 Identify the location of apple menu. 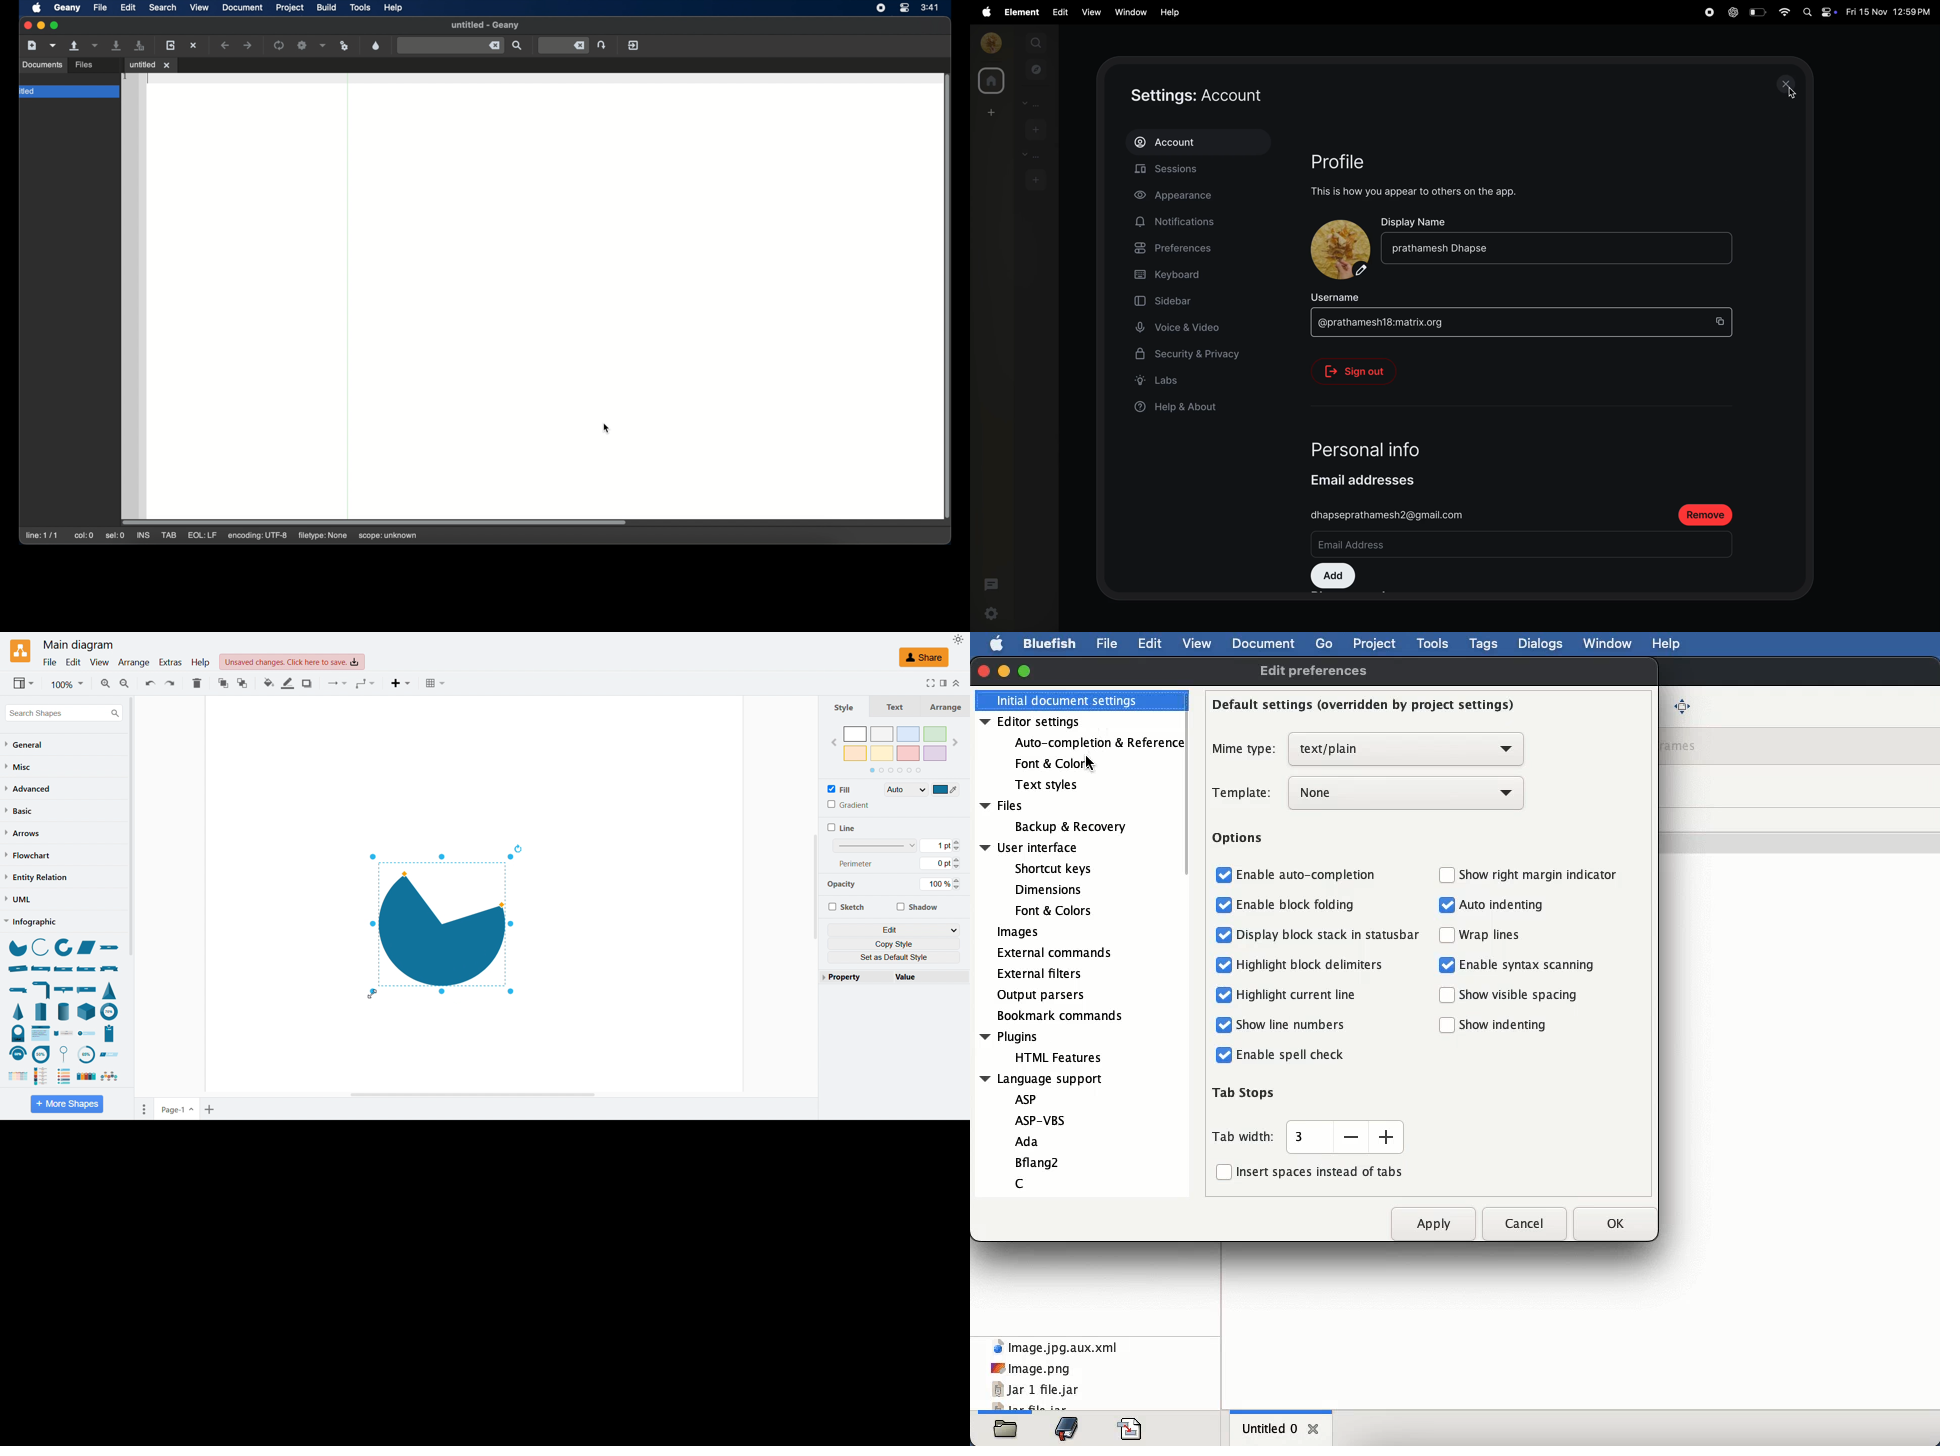
(985, 12).